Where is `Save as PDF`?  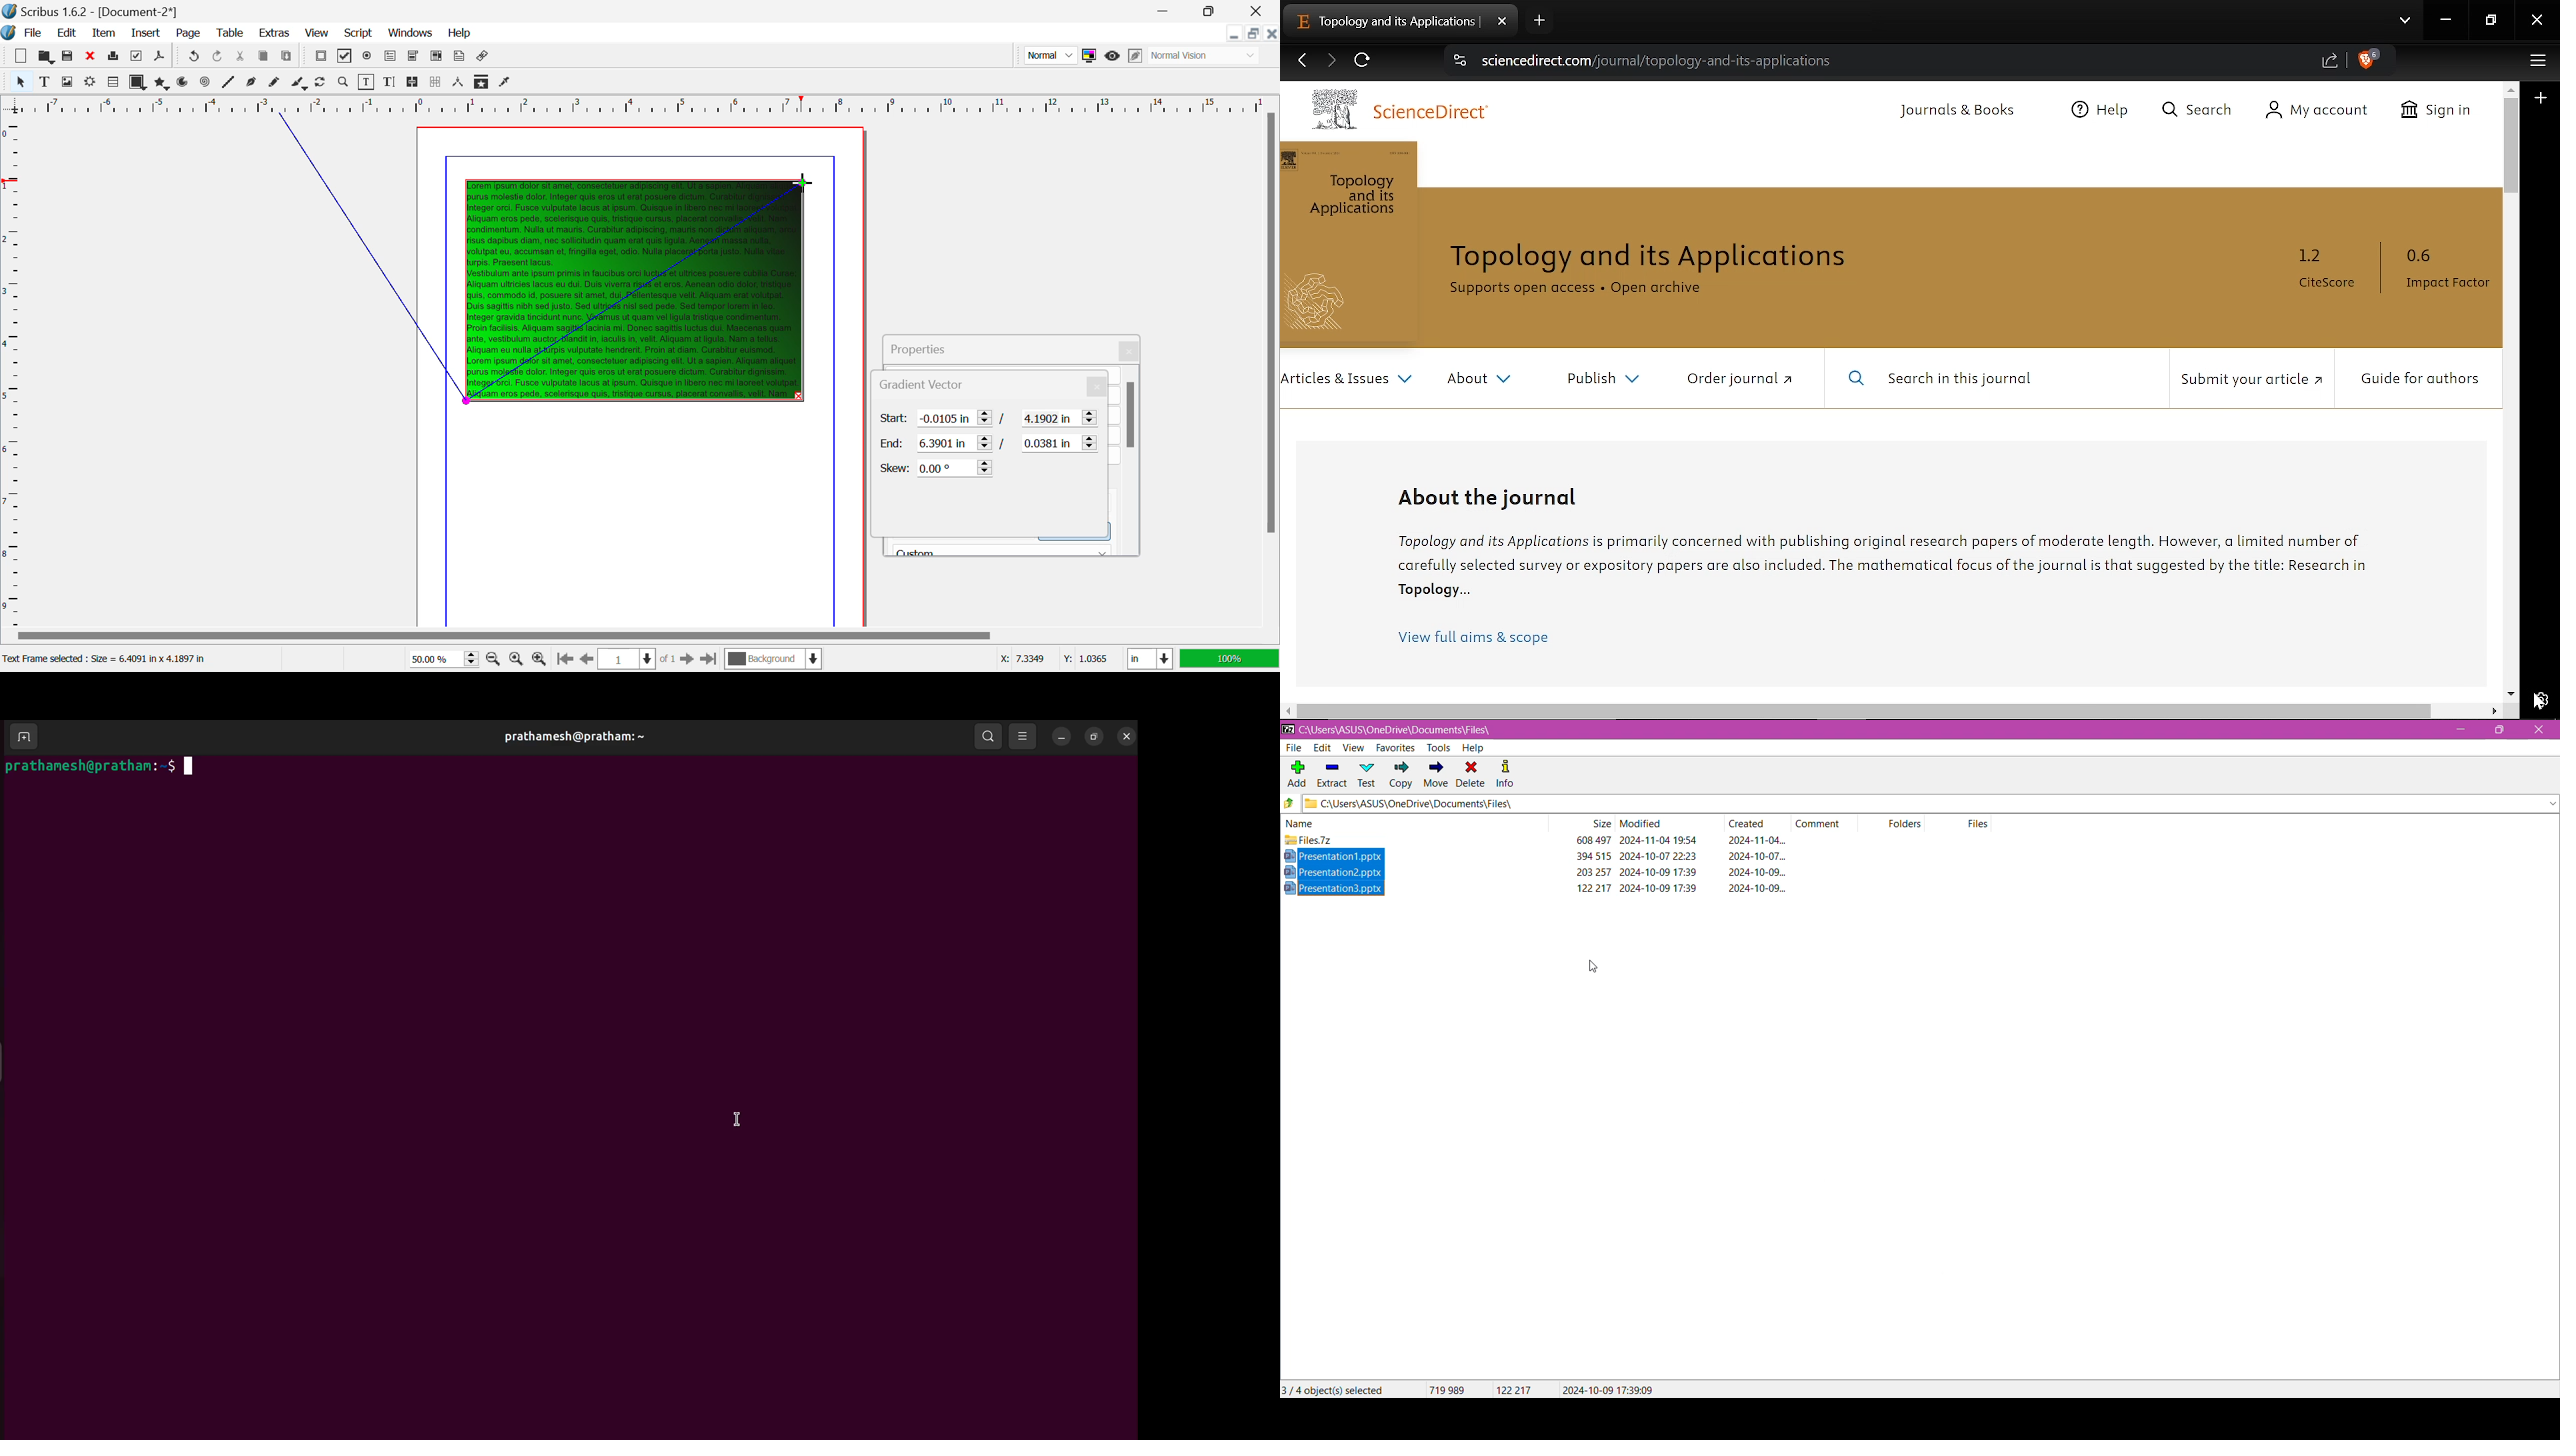 Save as PDF is located at coordinates (160, 57).